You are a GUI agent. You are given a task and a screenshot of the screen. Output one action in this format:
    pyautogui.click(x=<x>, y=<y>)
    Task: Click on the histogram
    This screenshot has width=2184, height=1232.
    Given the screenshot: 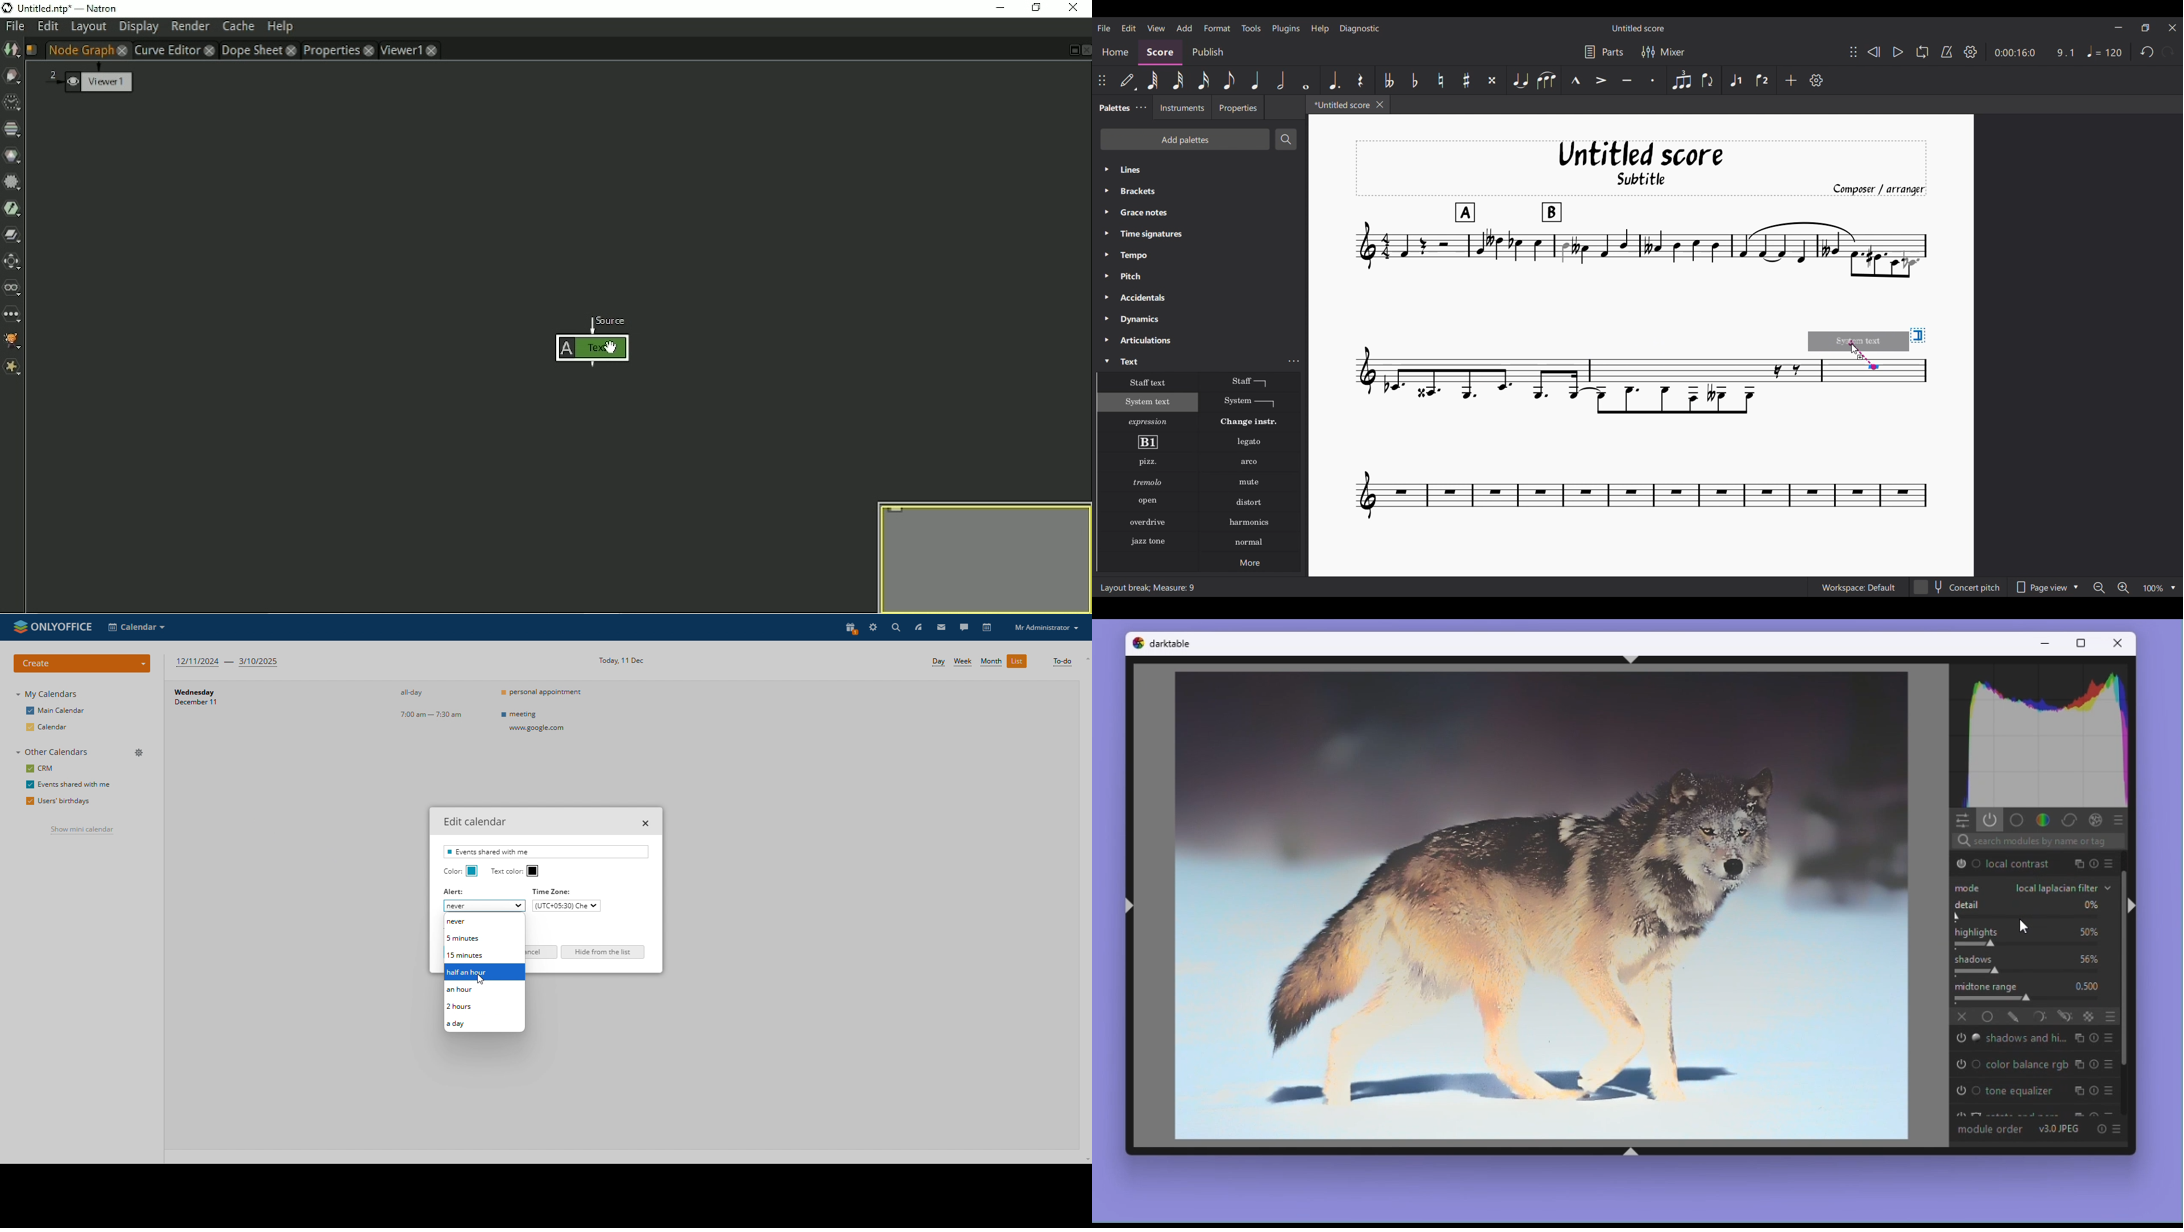 What is the action you would take?
    pyautogui.click(x=2045, y=734)
    